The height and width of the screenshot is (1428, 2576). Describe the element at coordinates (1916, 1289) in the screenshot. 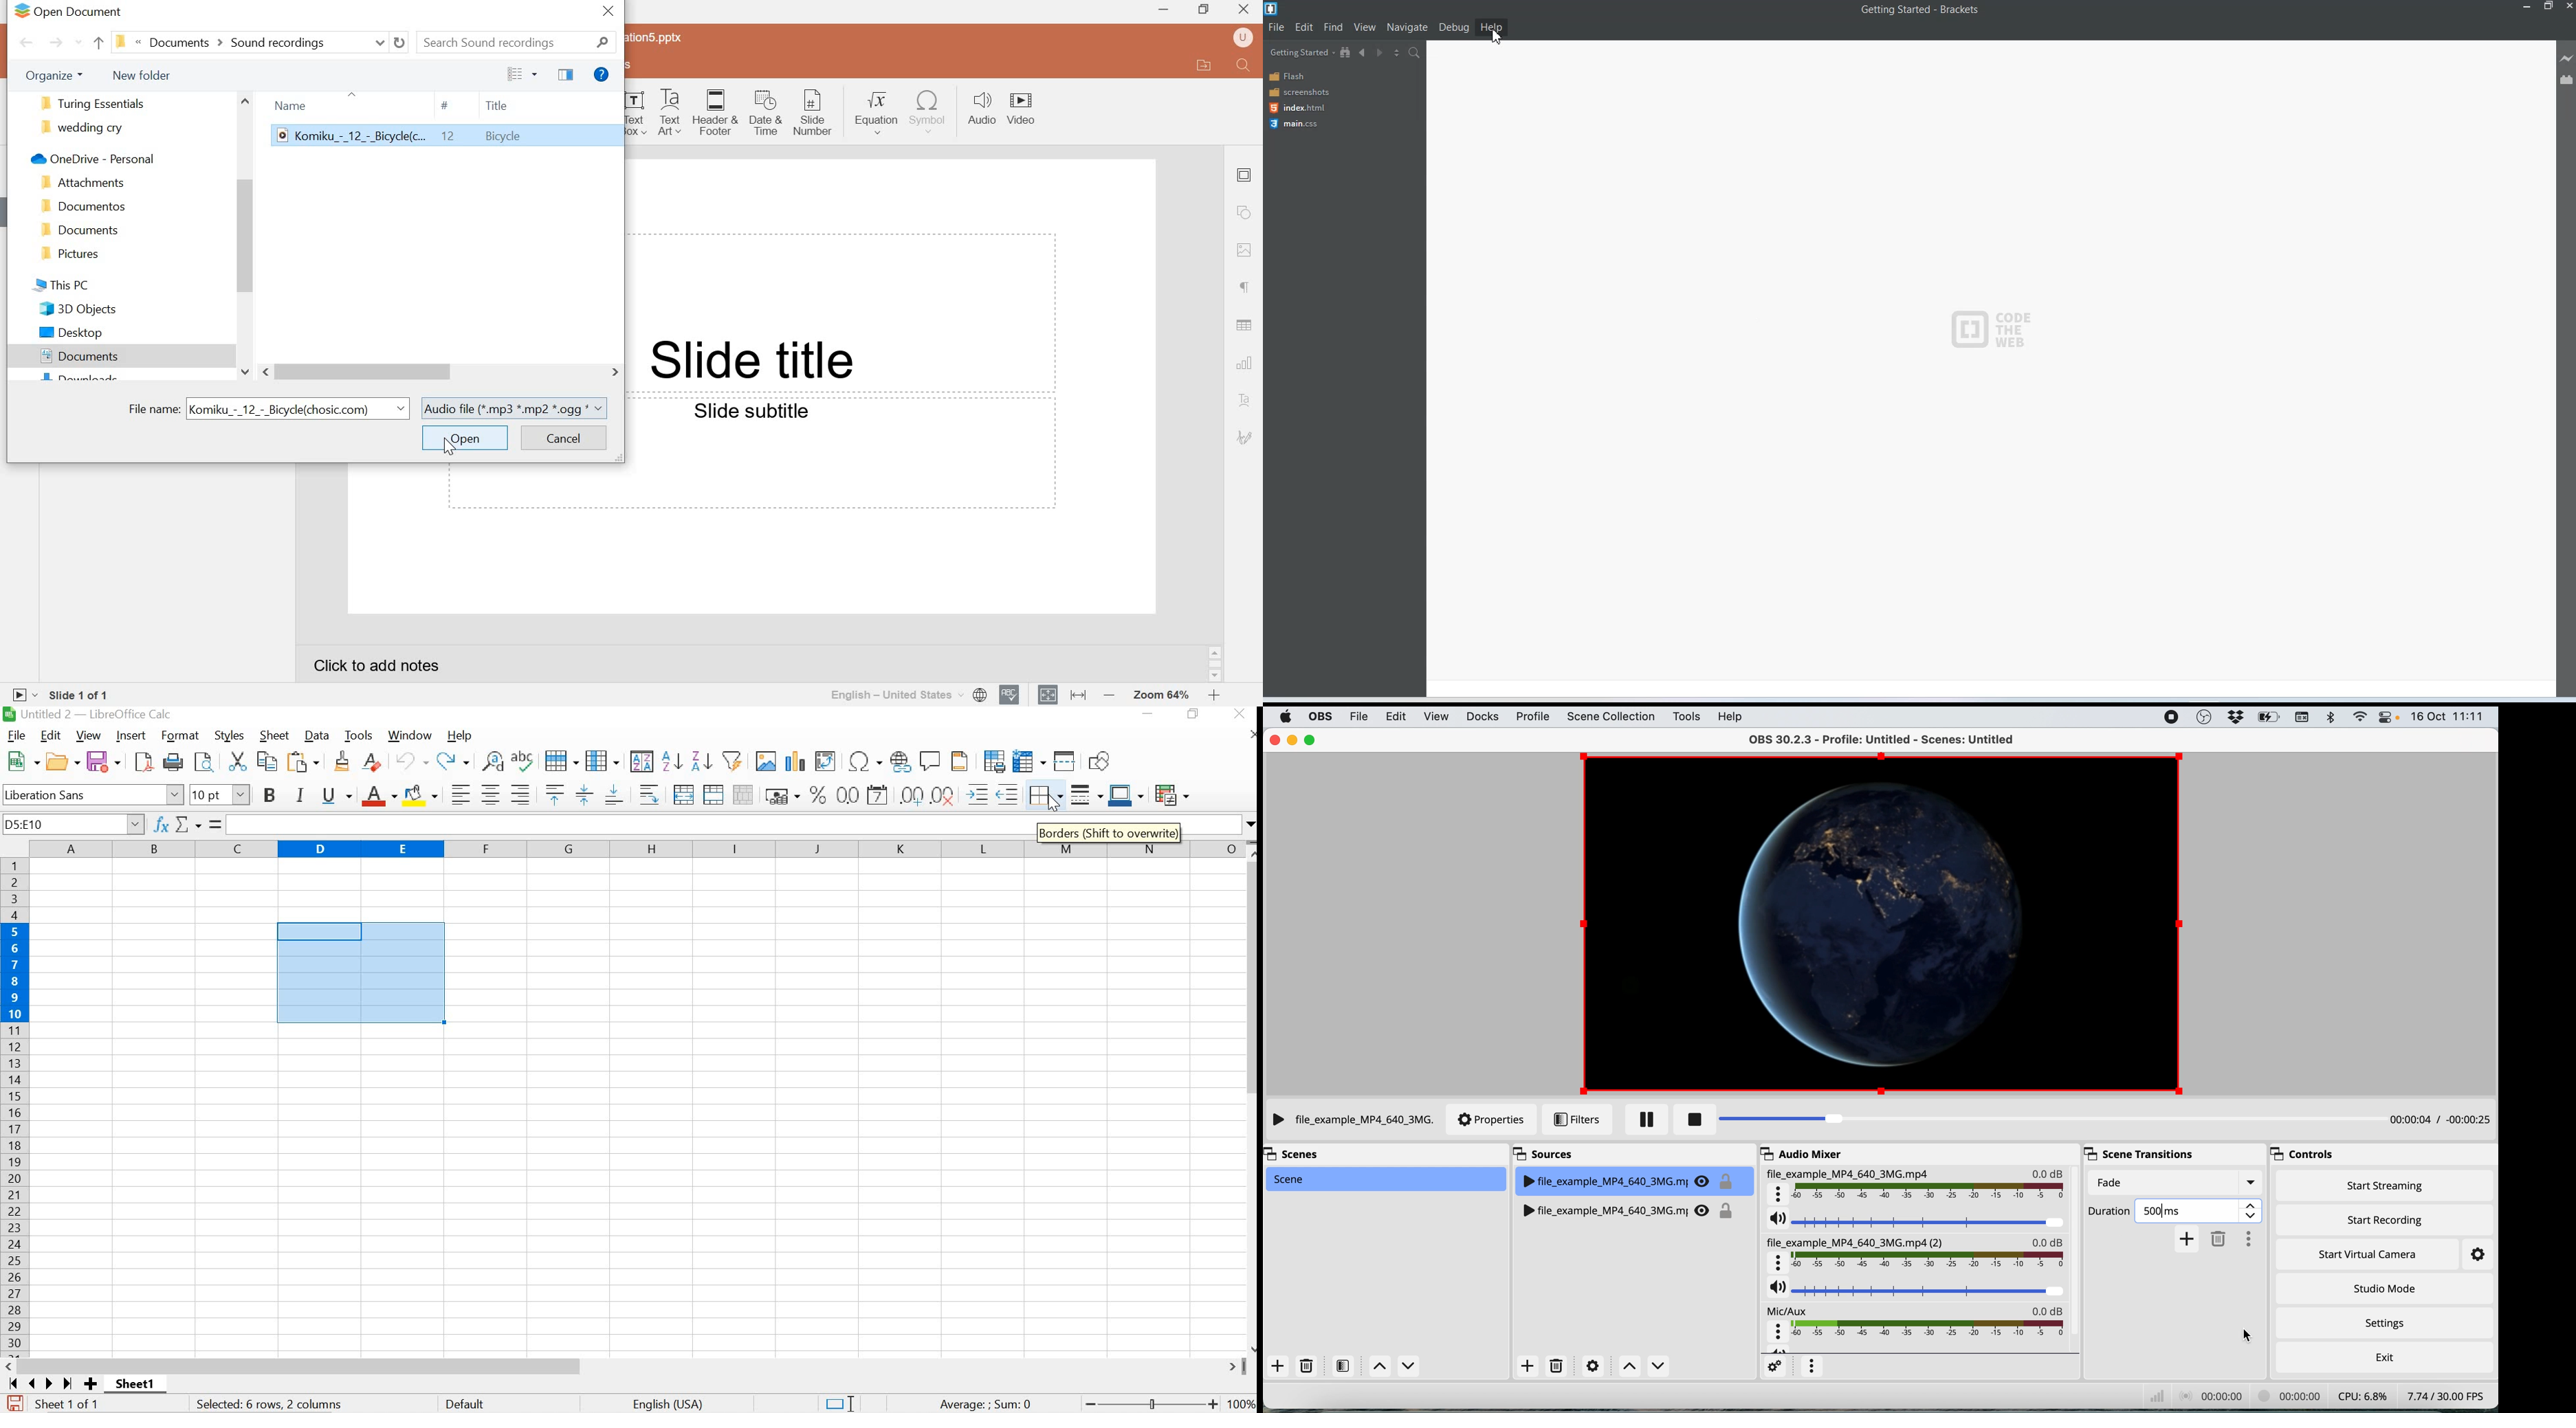

I see `source audio volume` at that location.